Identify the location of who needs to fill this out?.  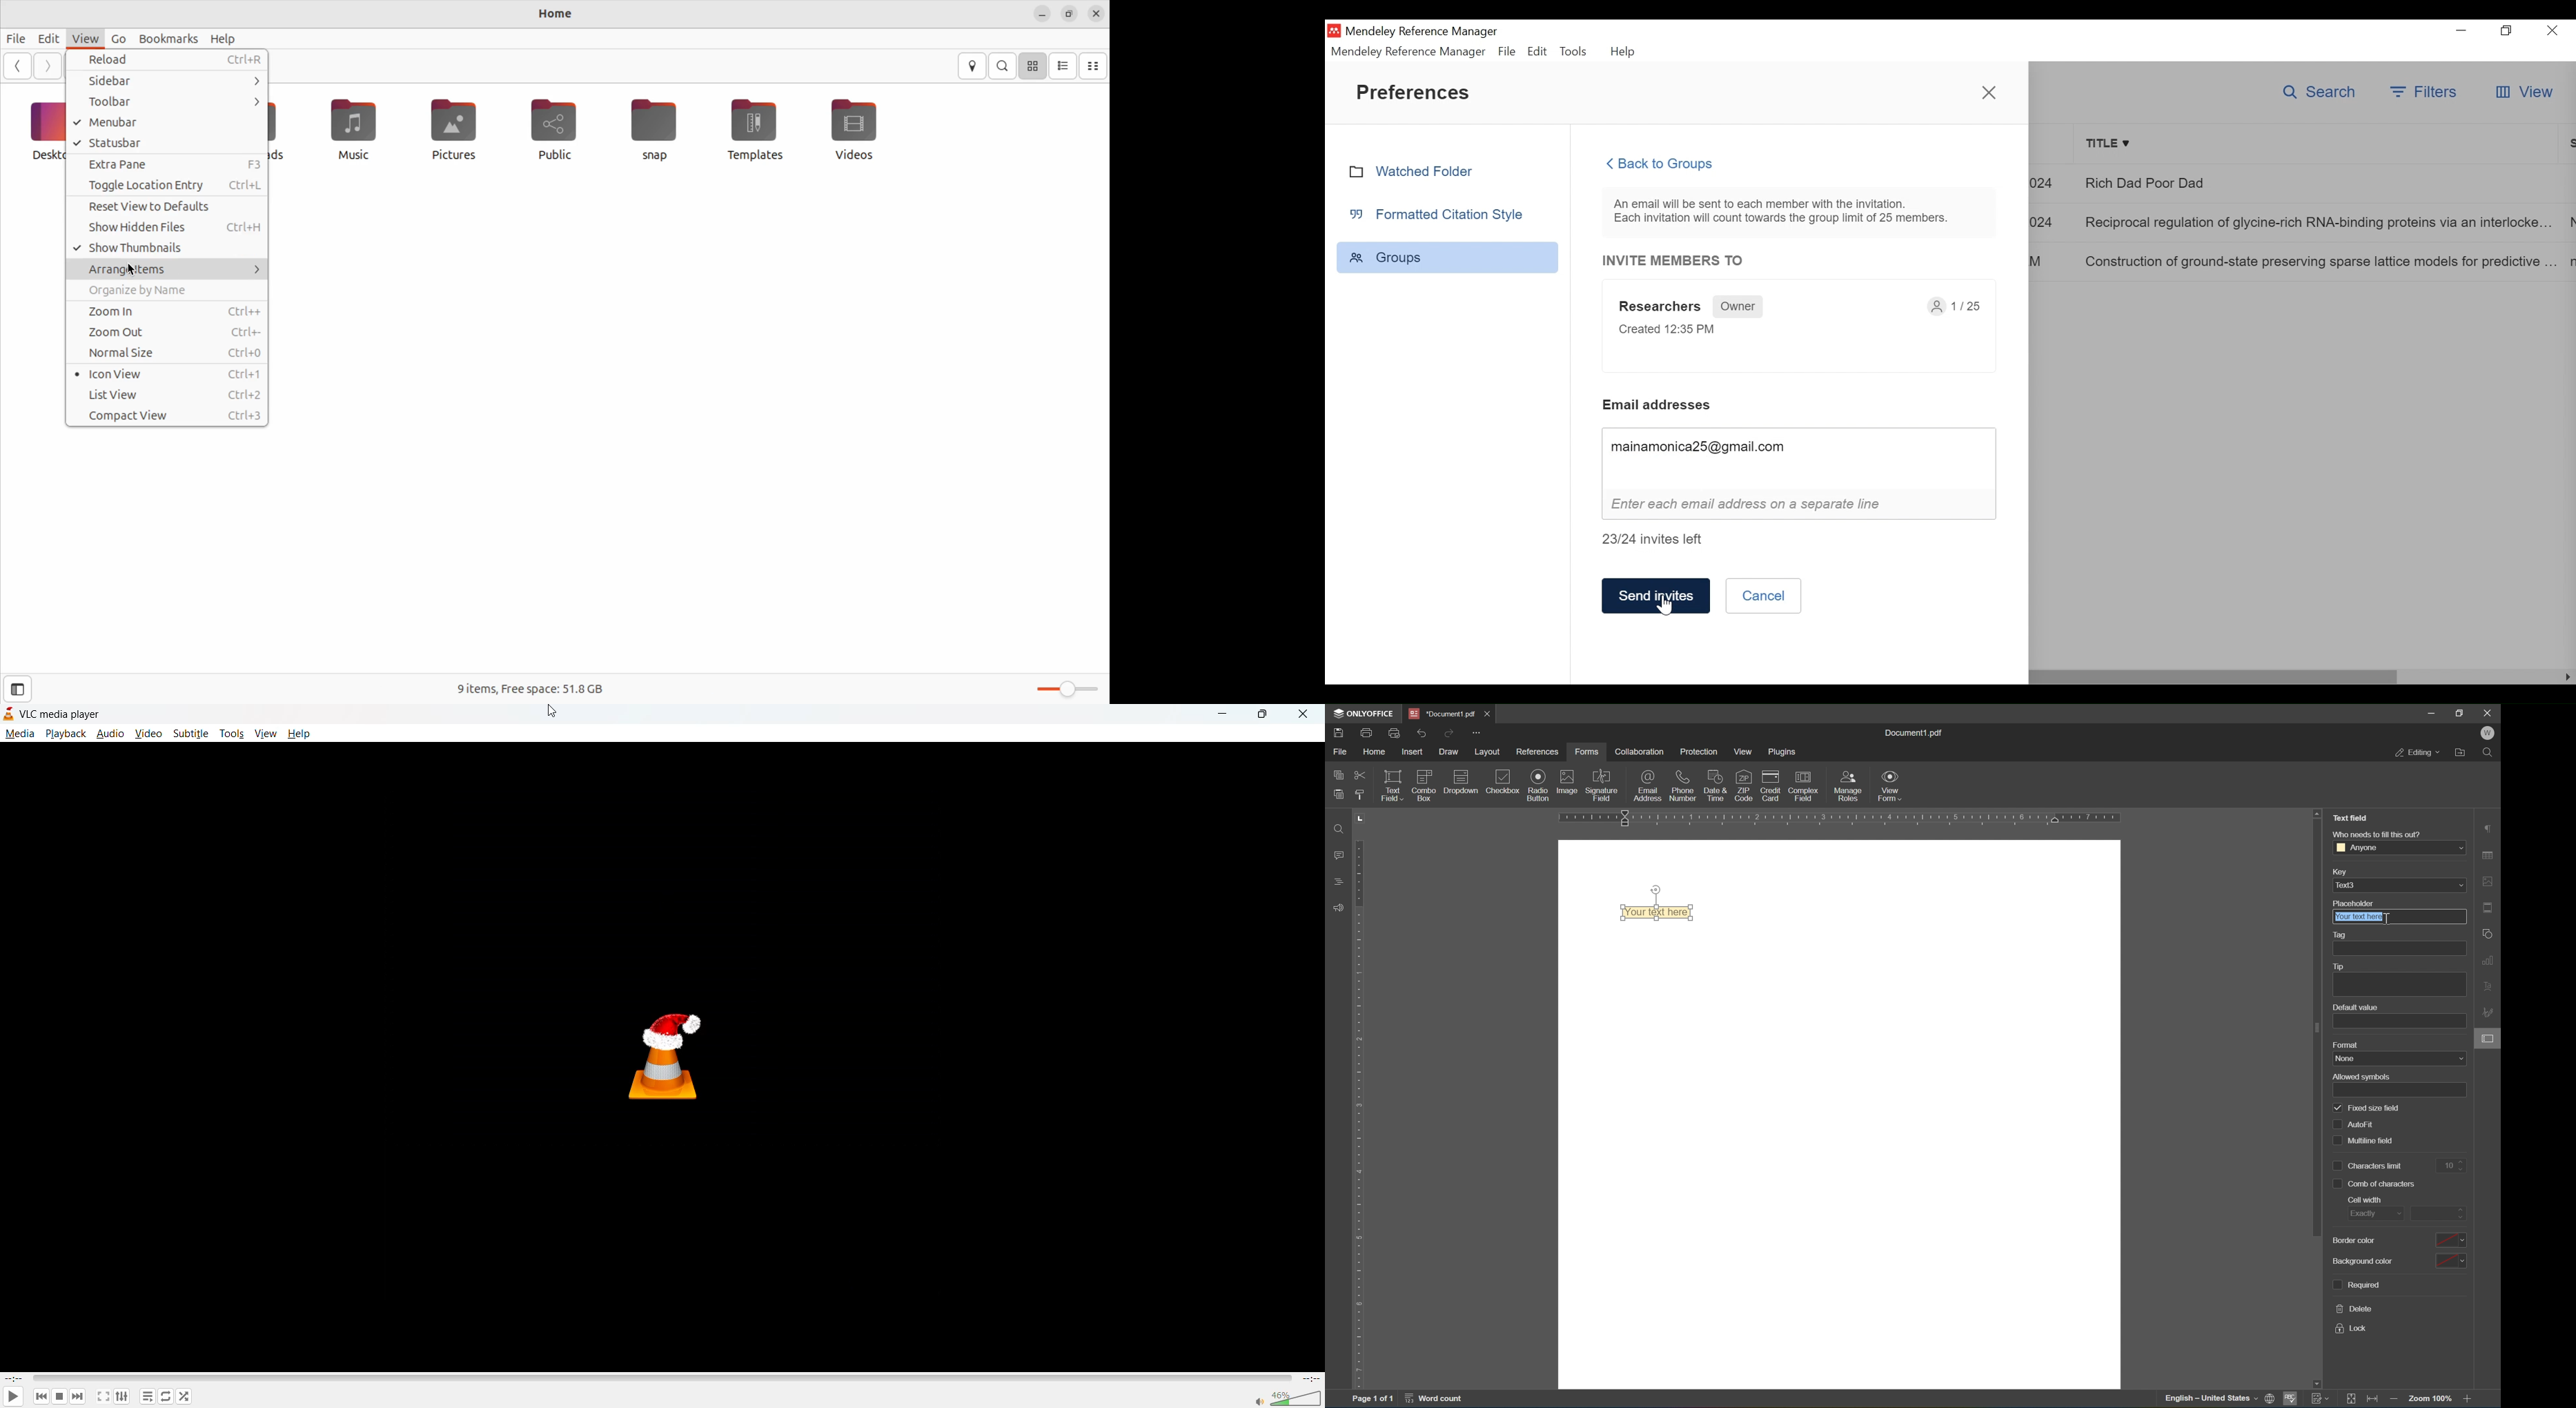
(2383, 833).